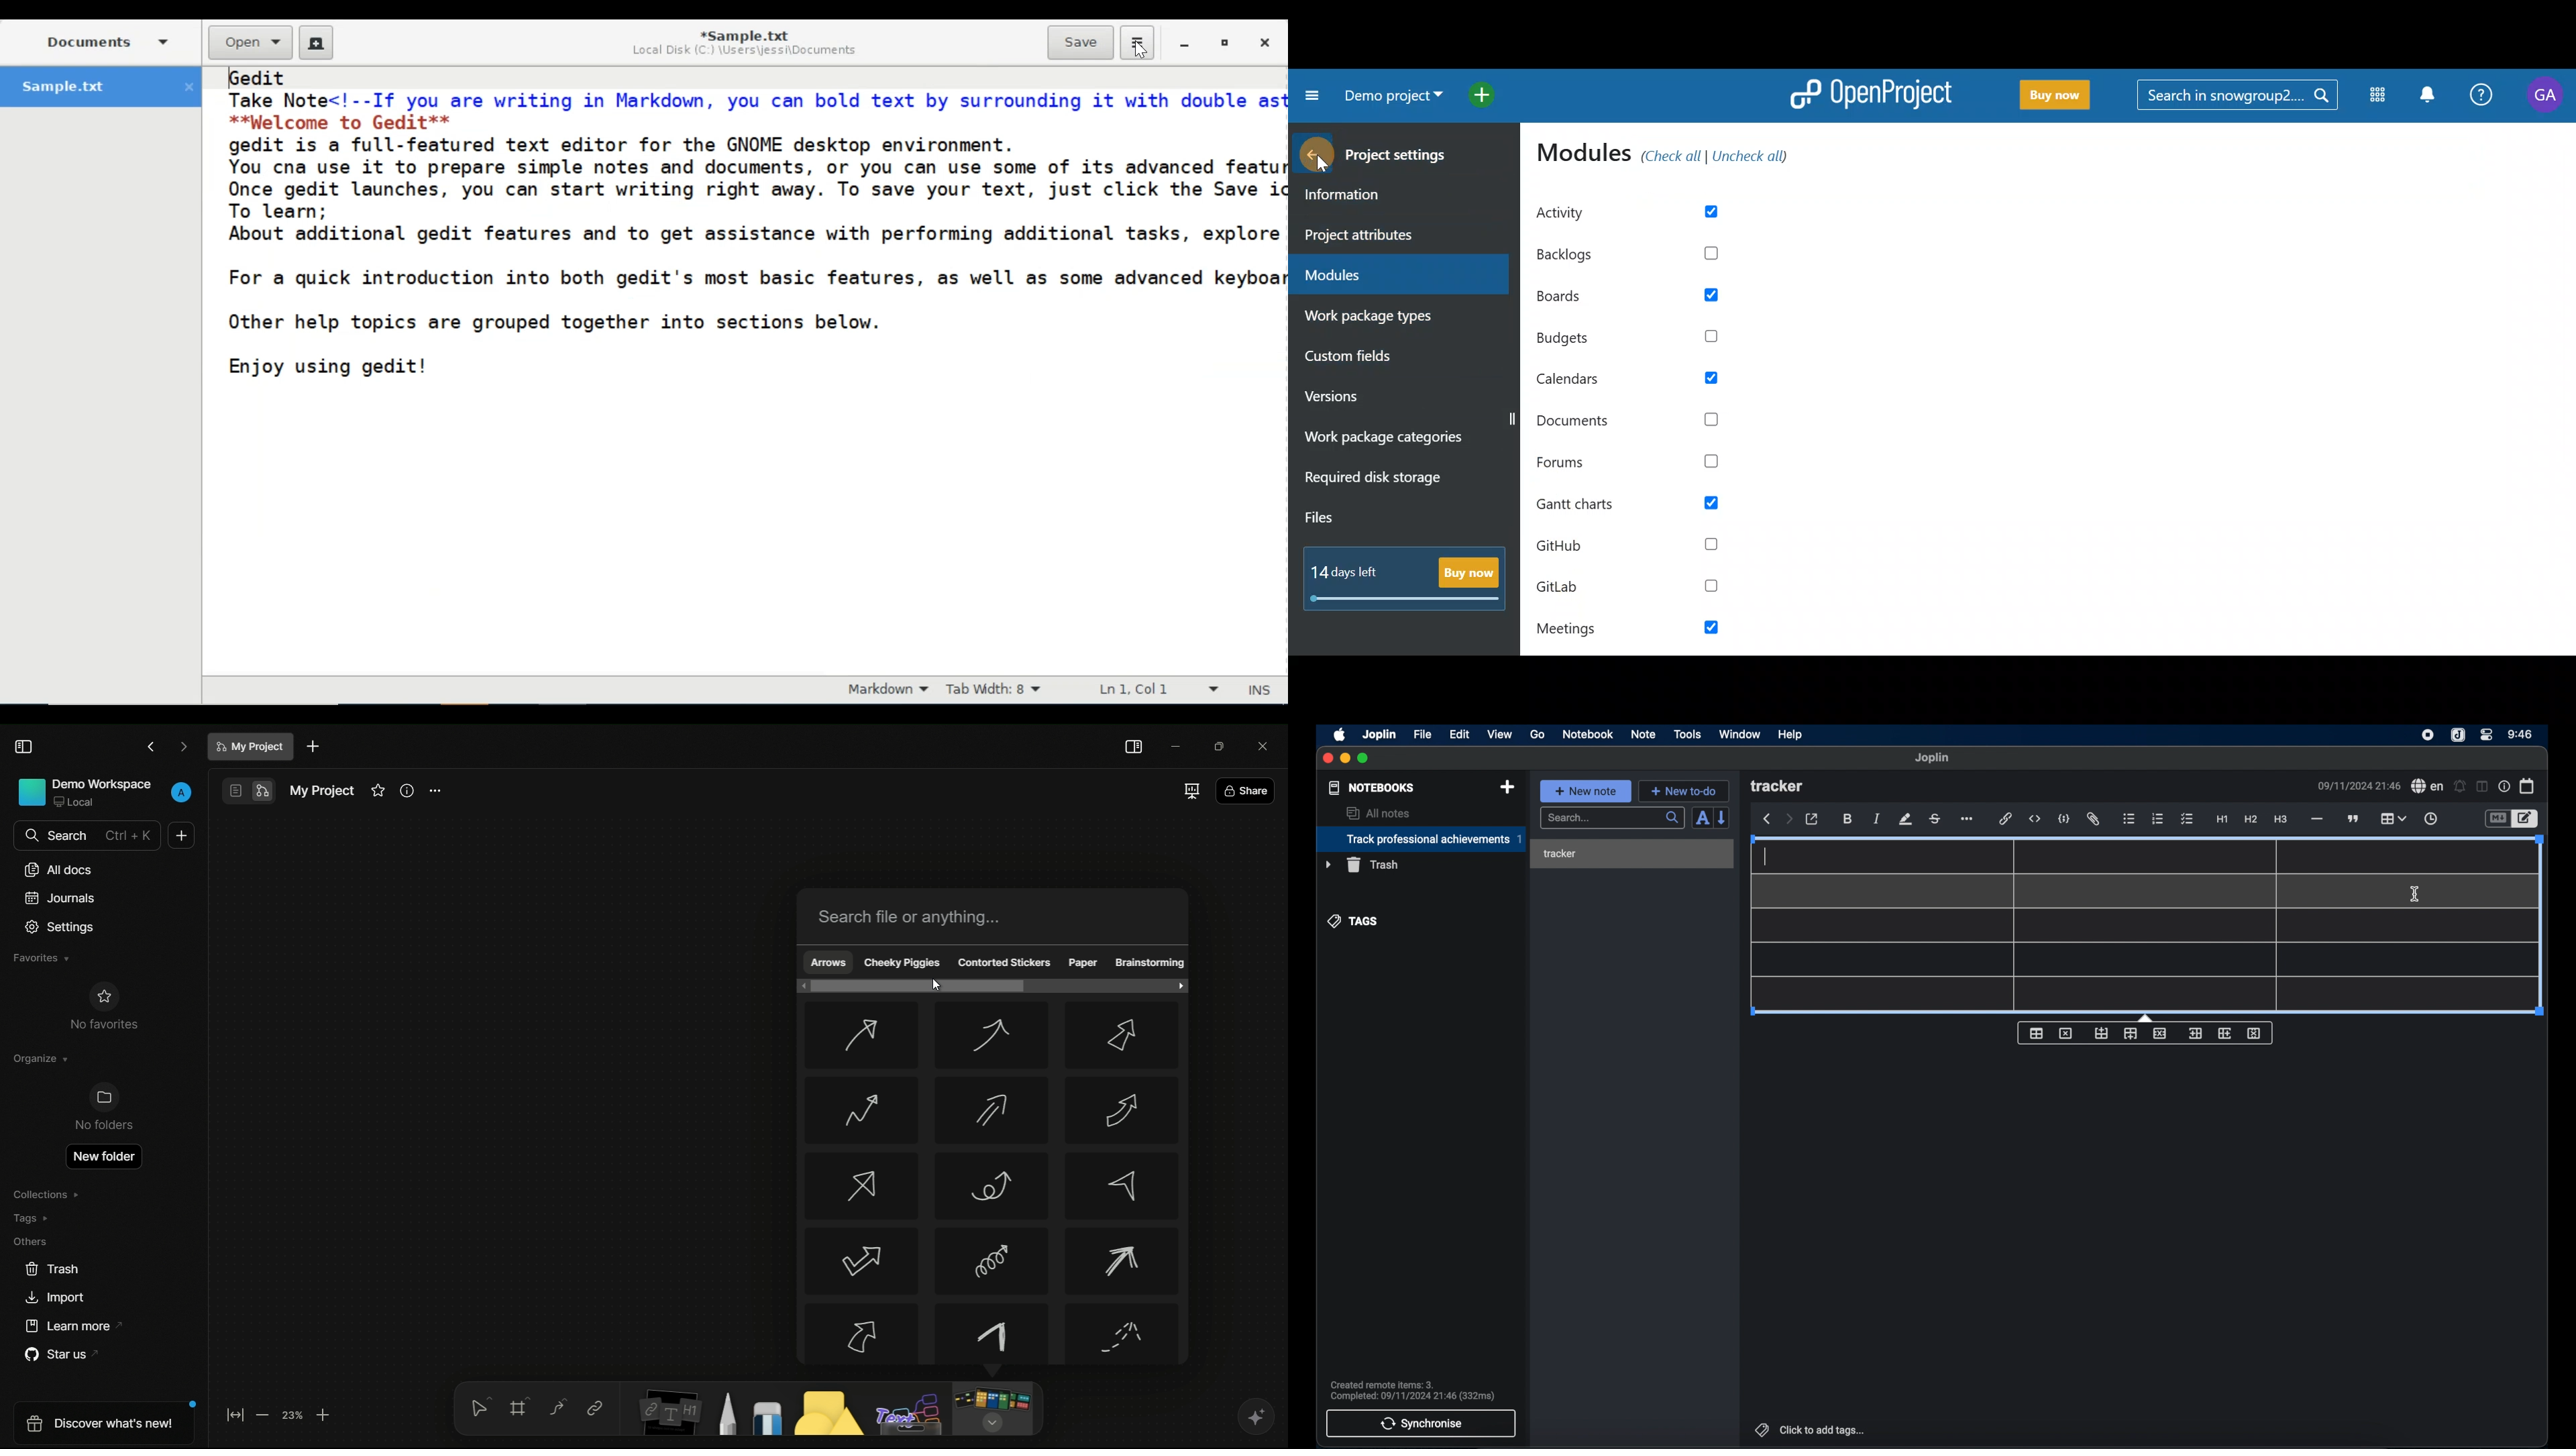 This screenshot has width=2576, height=1456. What do you see at coordinates (1328, 758) in the screenshot?
I see `close` at bounding box center [1328, 758].